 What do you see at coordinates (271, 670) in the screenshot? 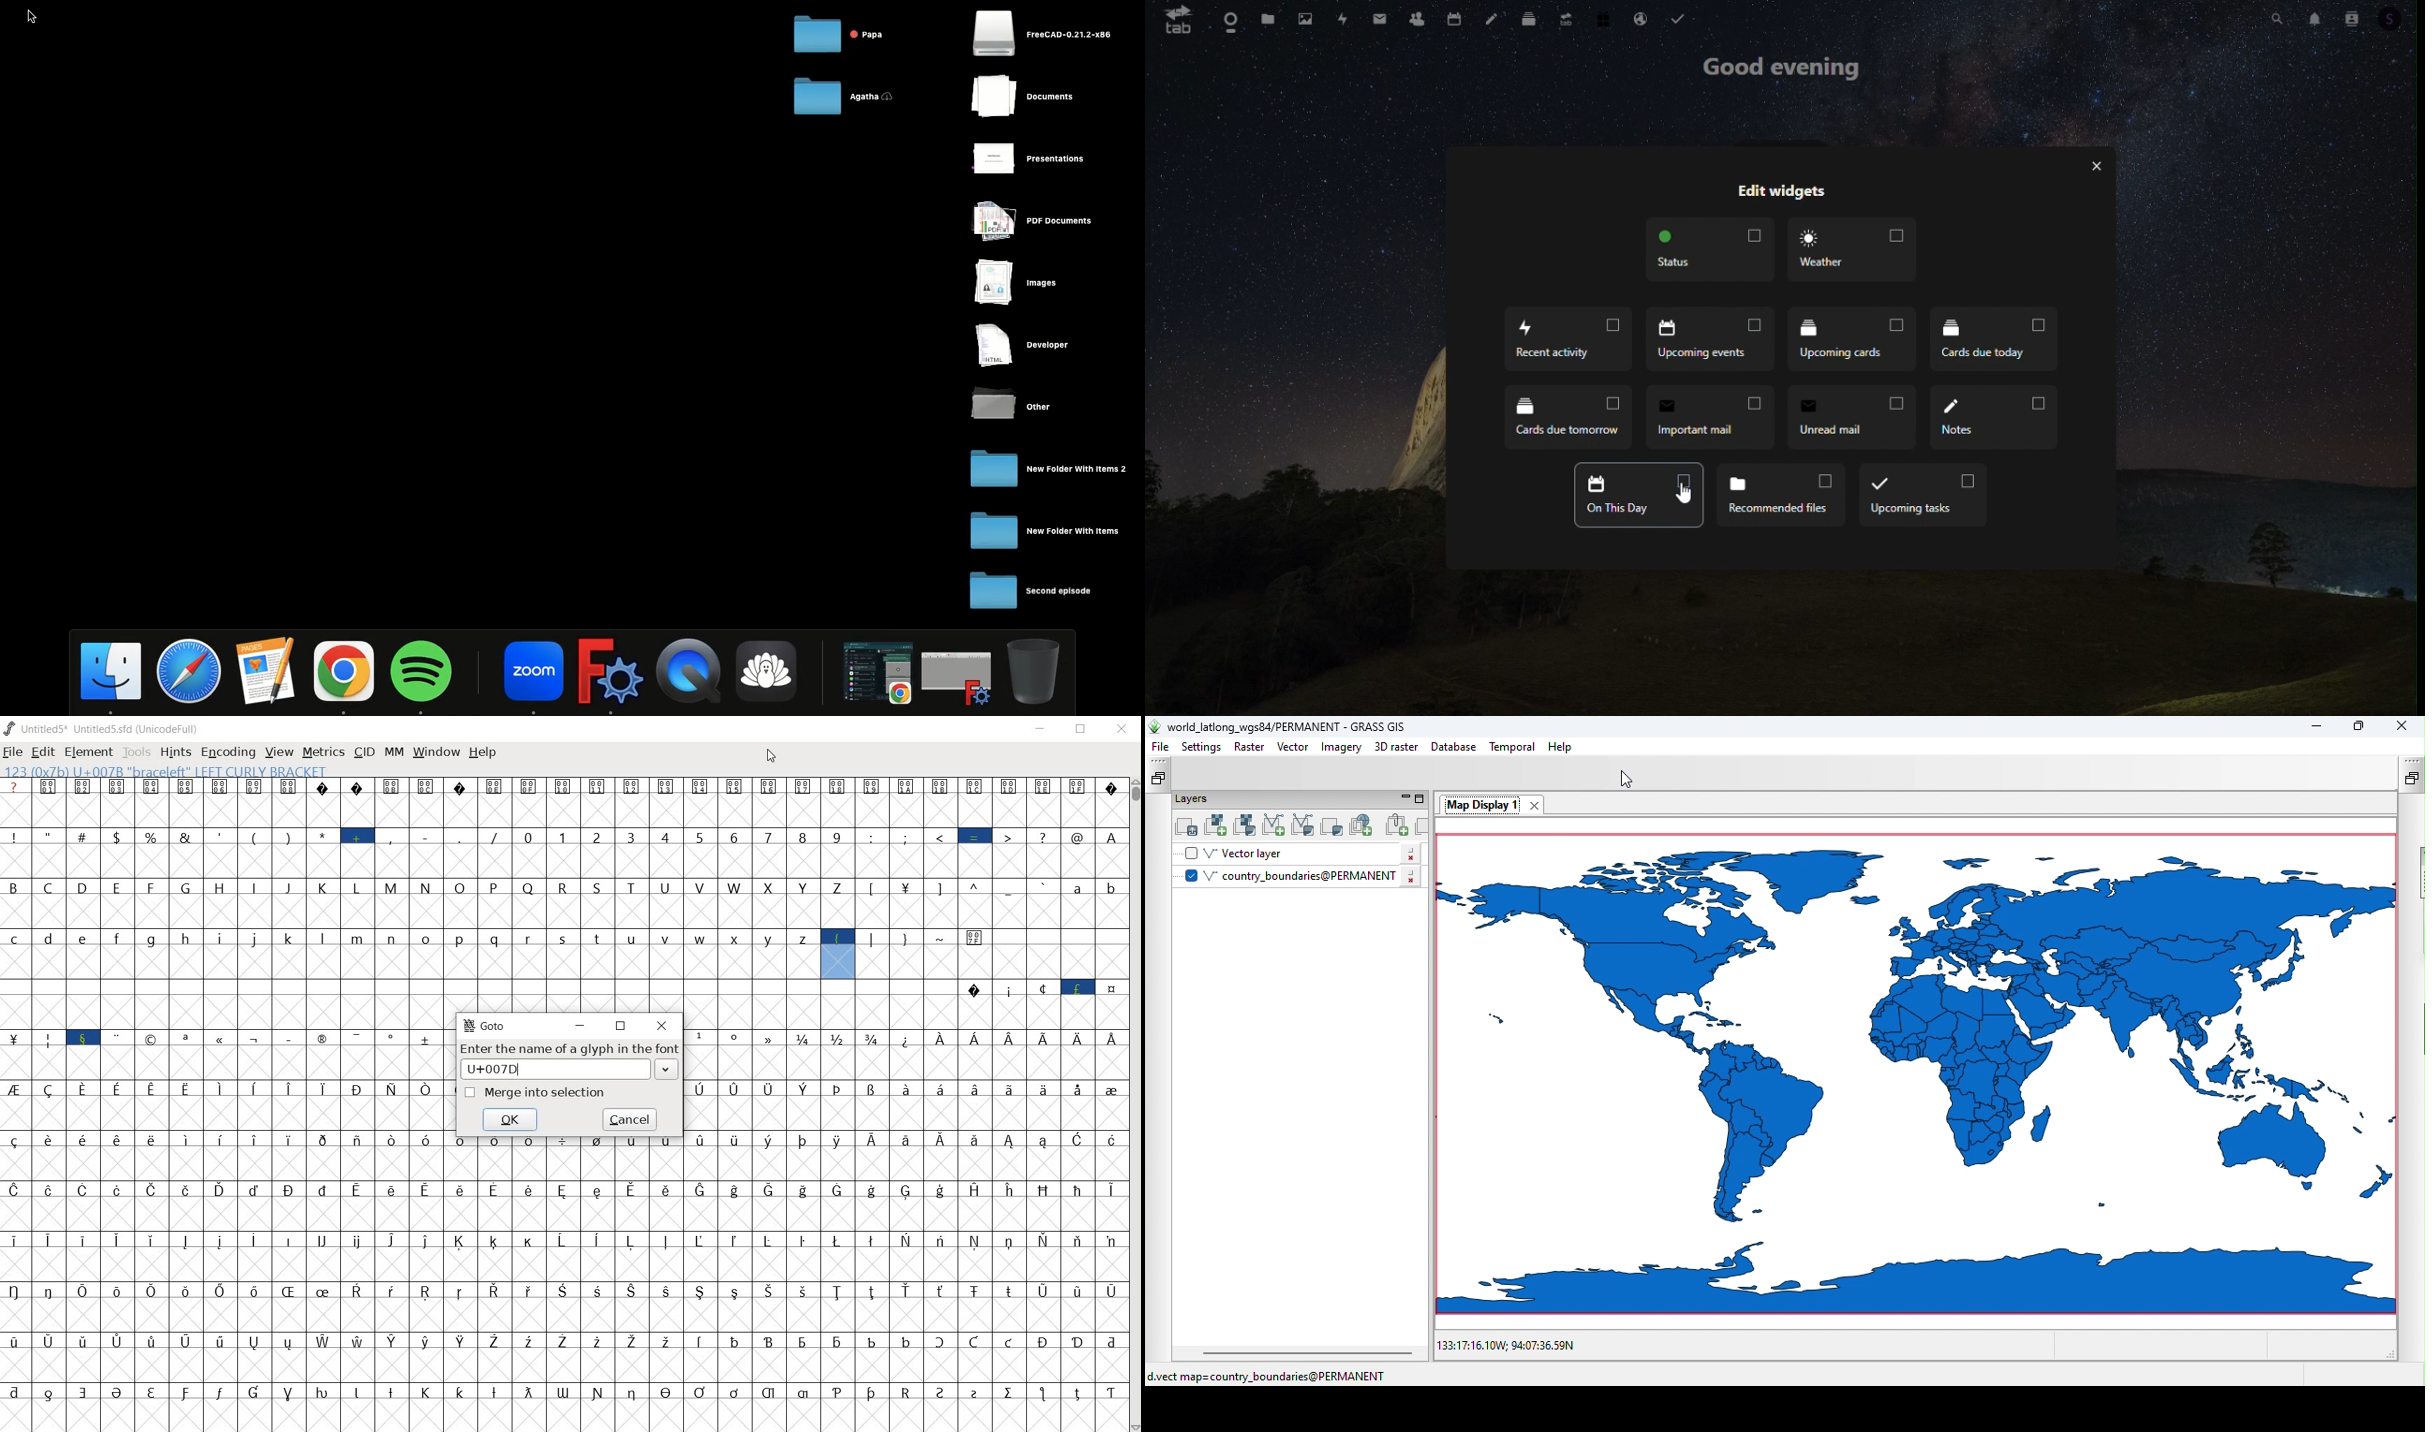
I see `Pages` at bounding box center [271, 670].